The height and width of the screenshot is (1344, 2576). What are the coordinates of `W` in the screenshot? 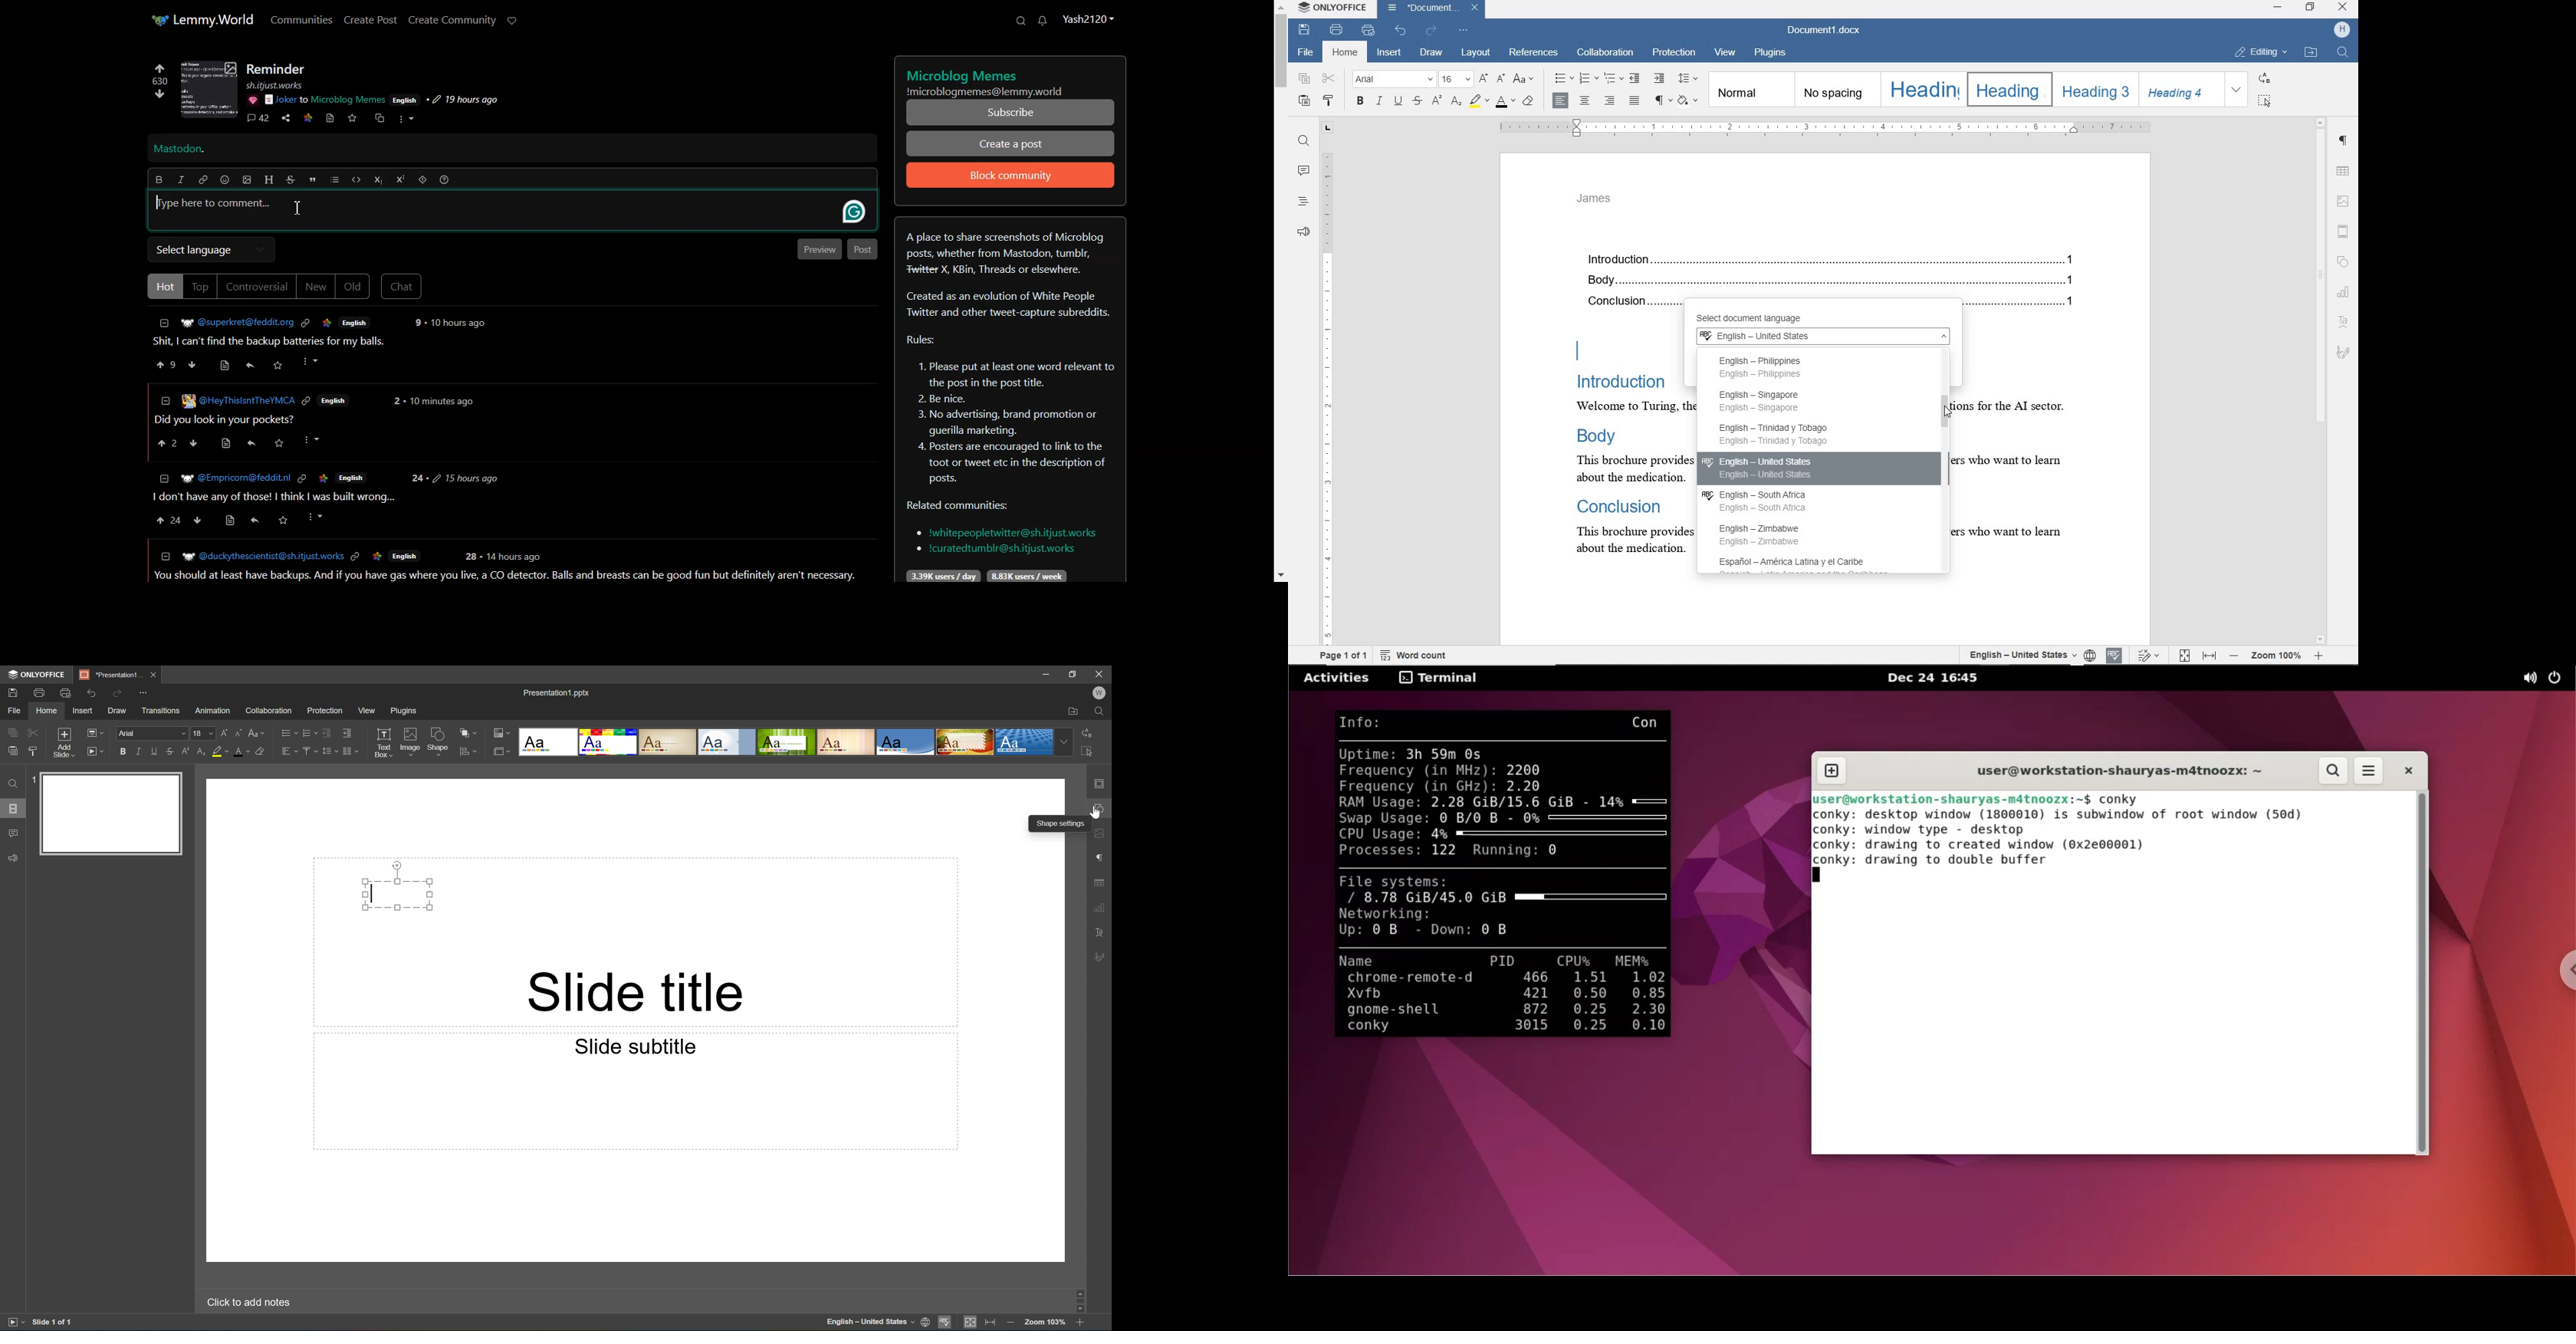 It's located at (1101, 693).